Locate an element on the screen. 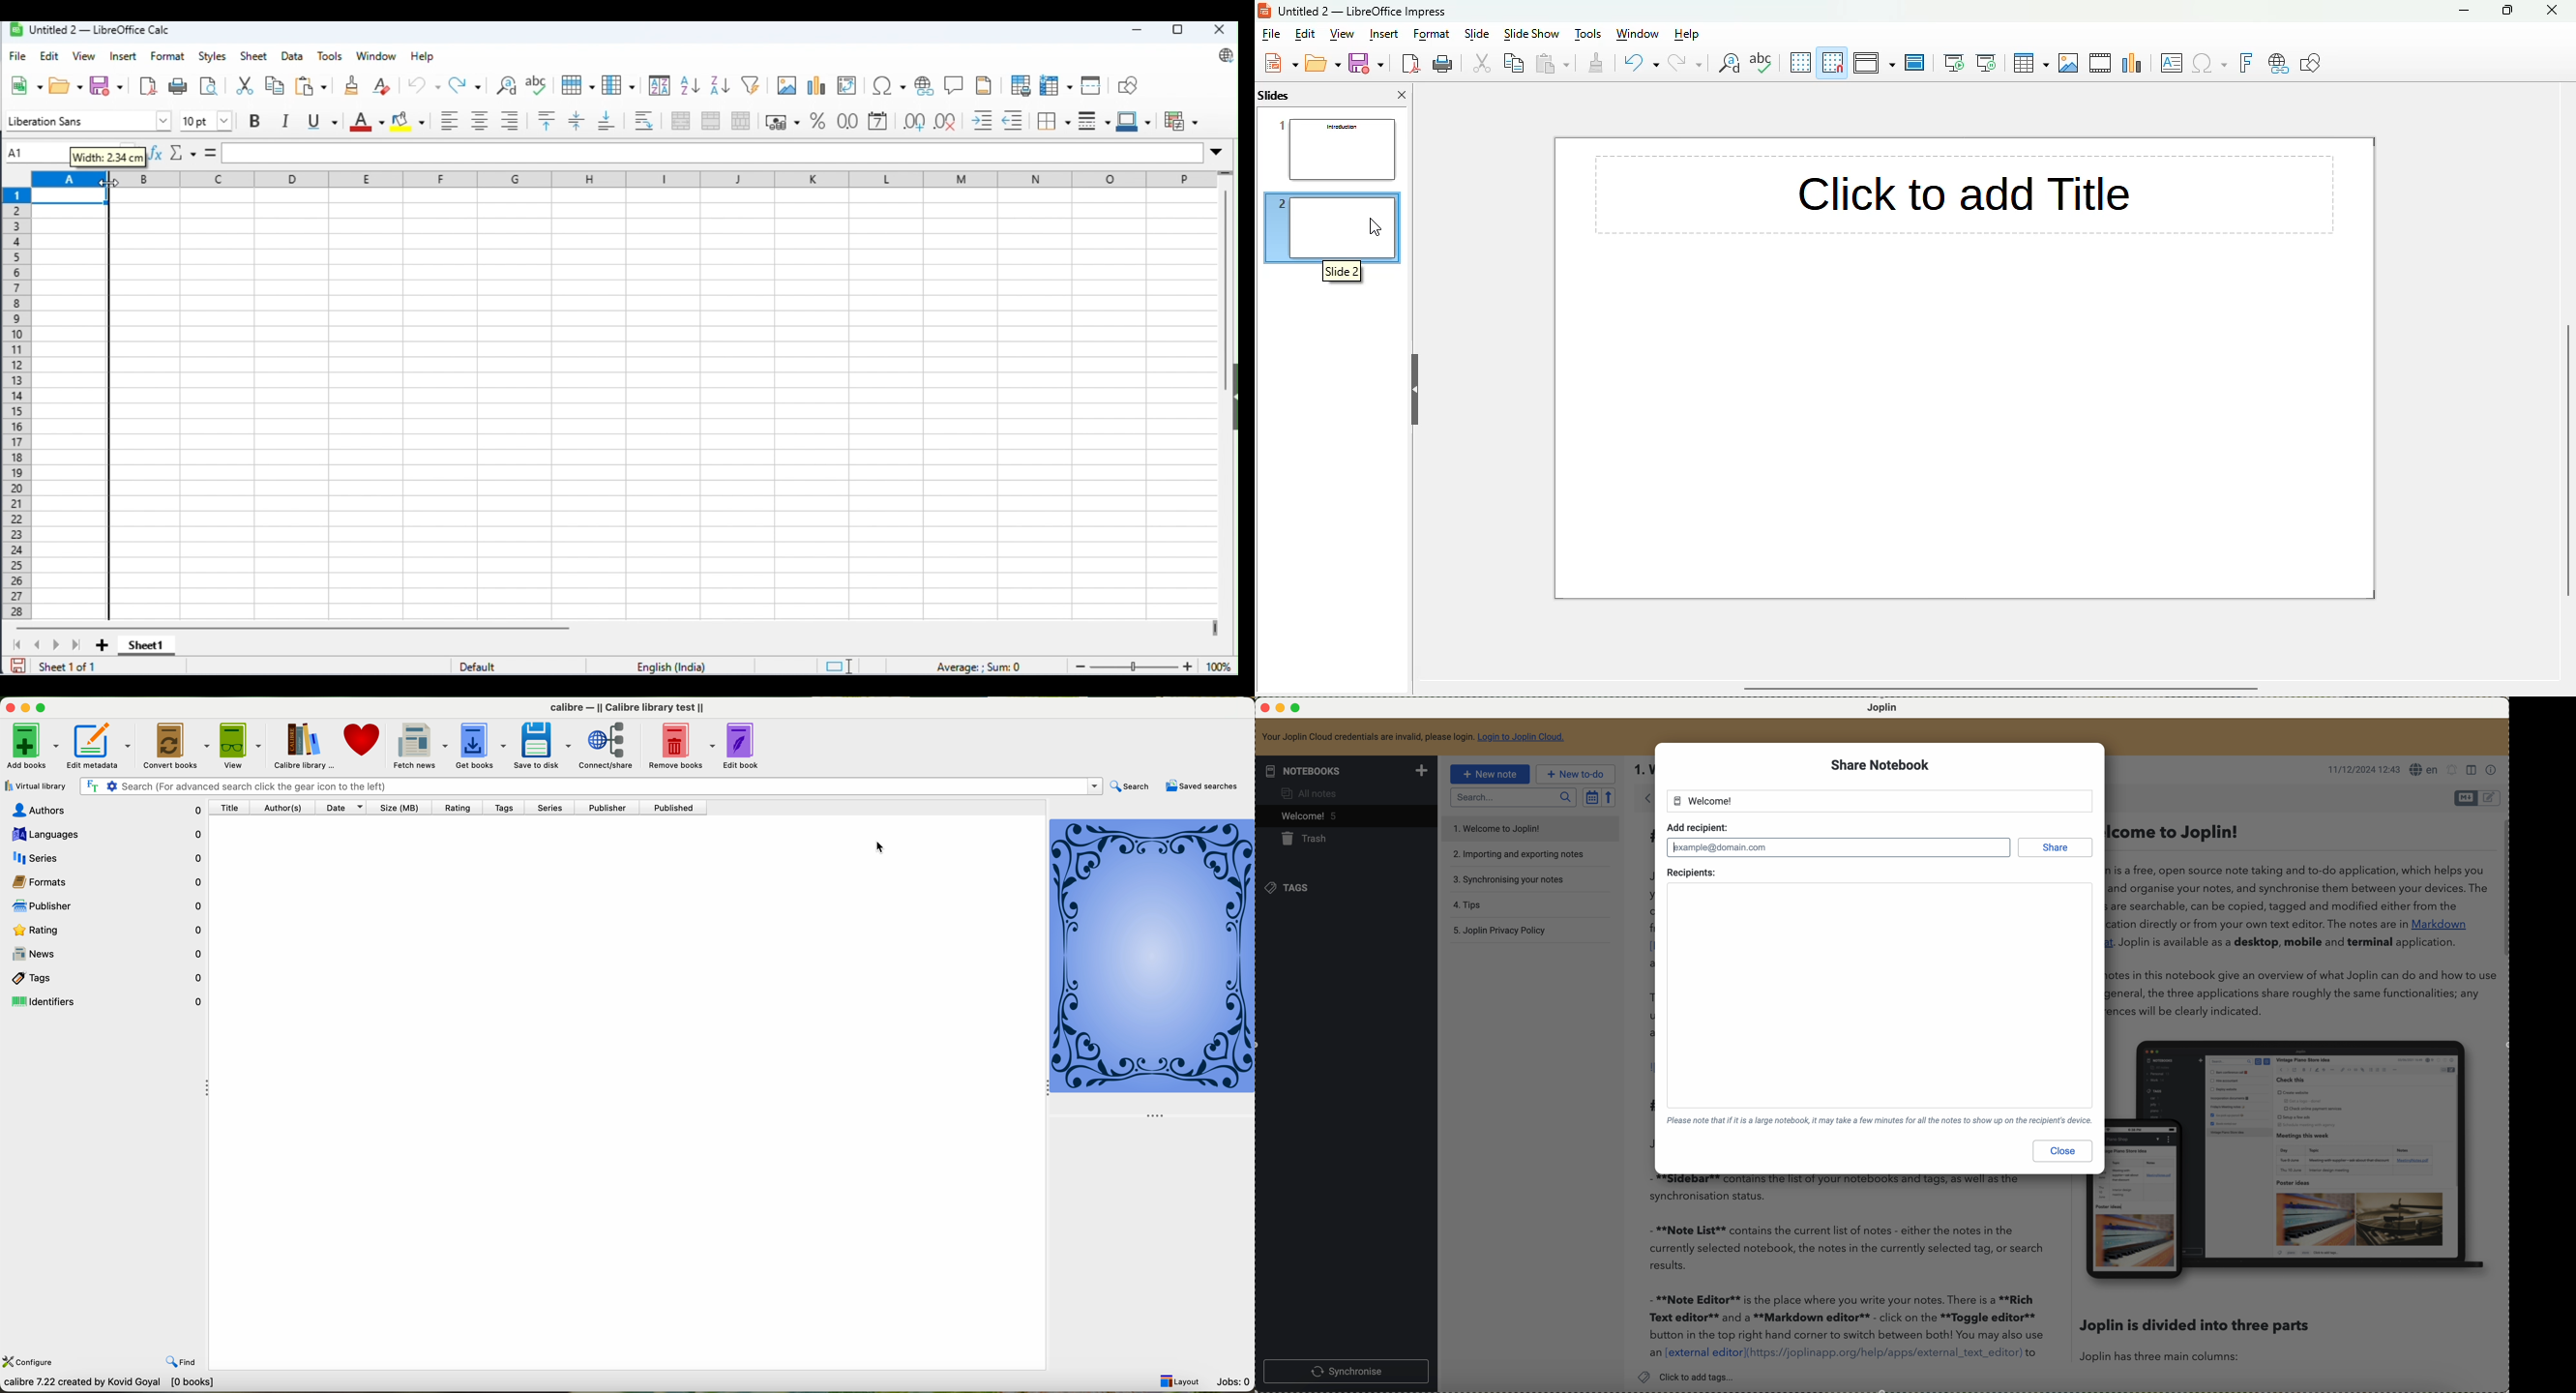  remove books is located at coordinates (676, 744).